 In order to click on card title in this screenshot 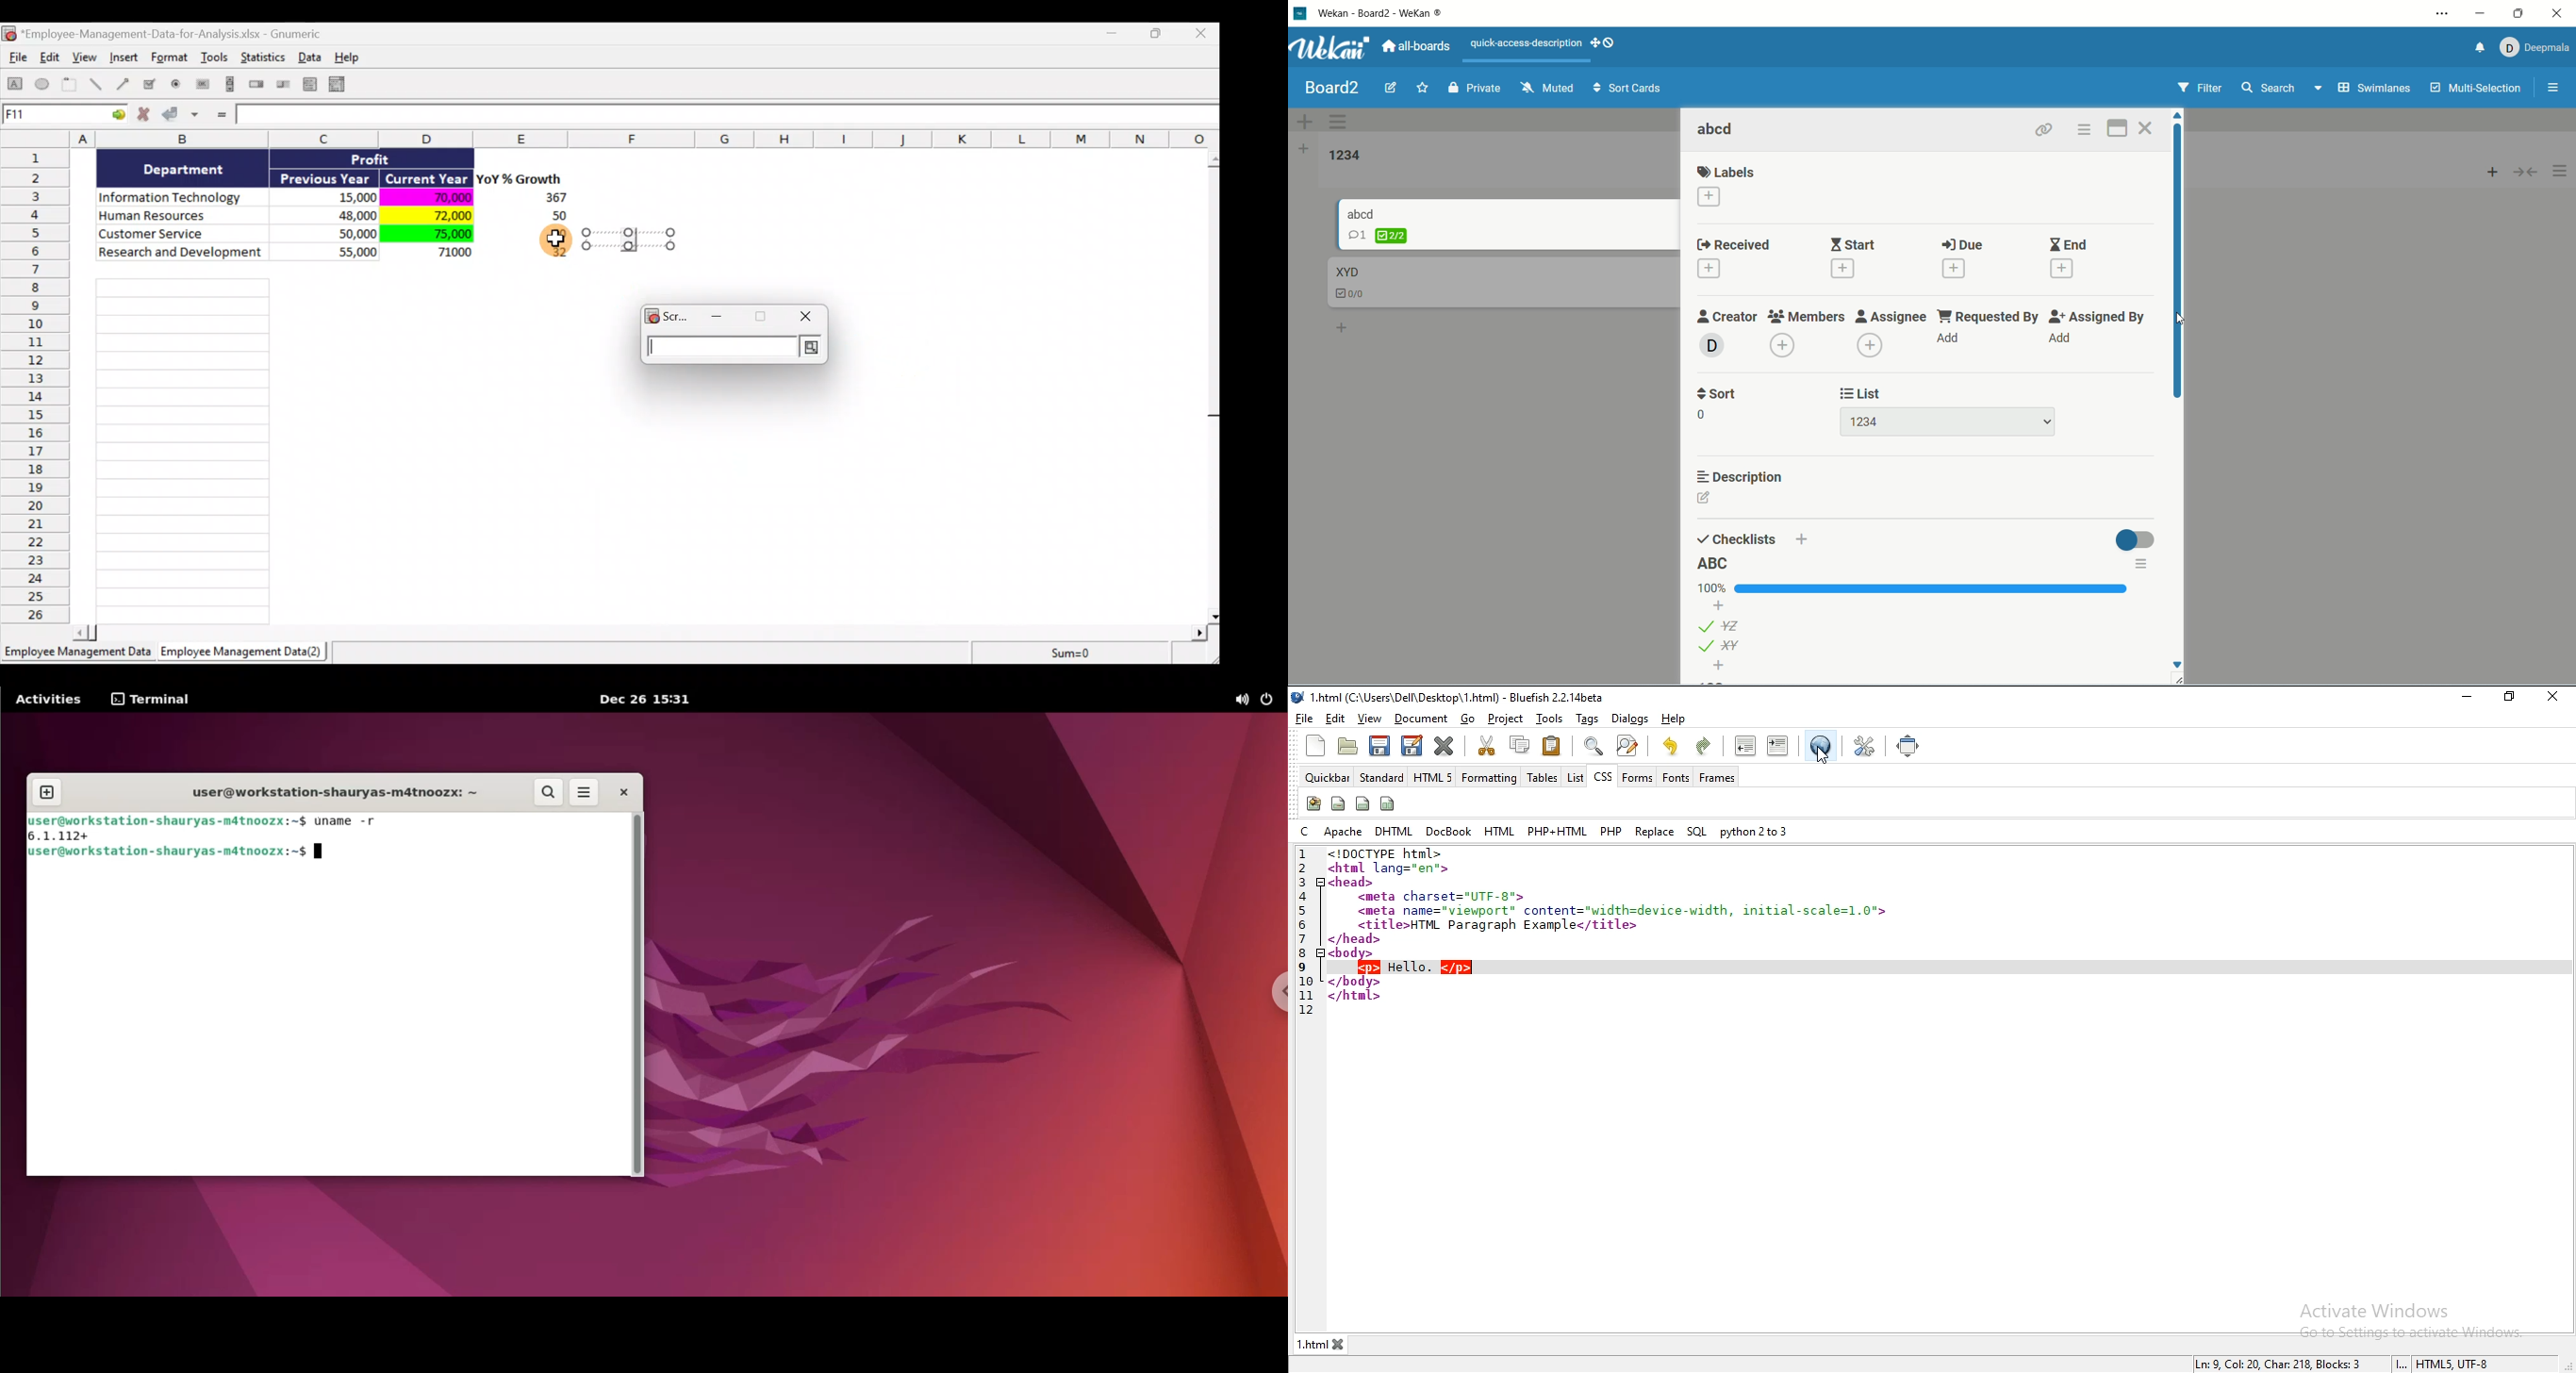, I will do `click(1718, 131)`.